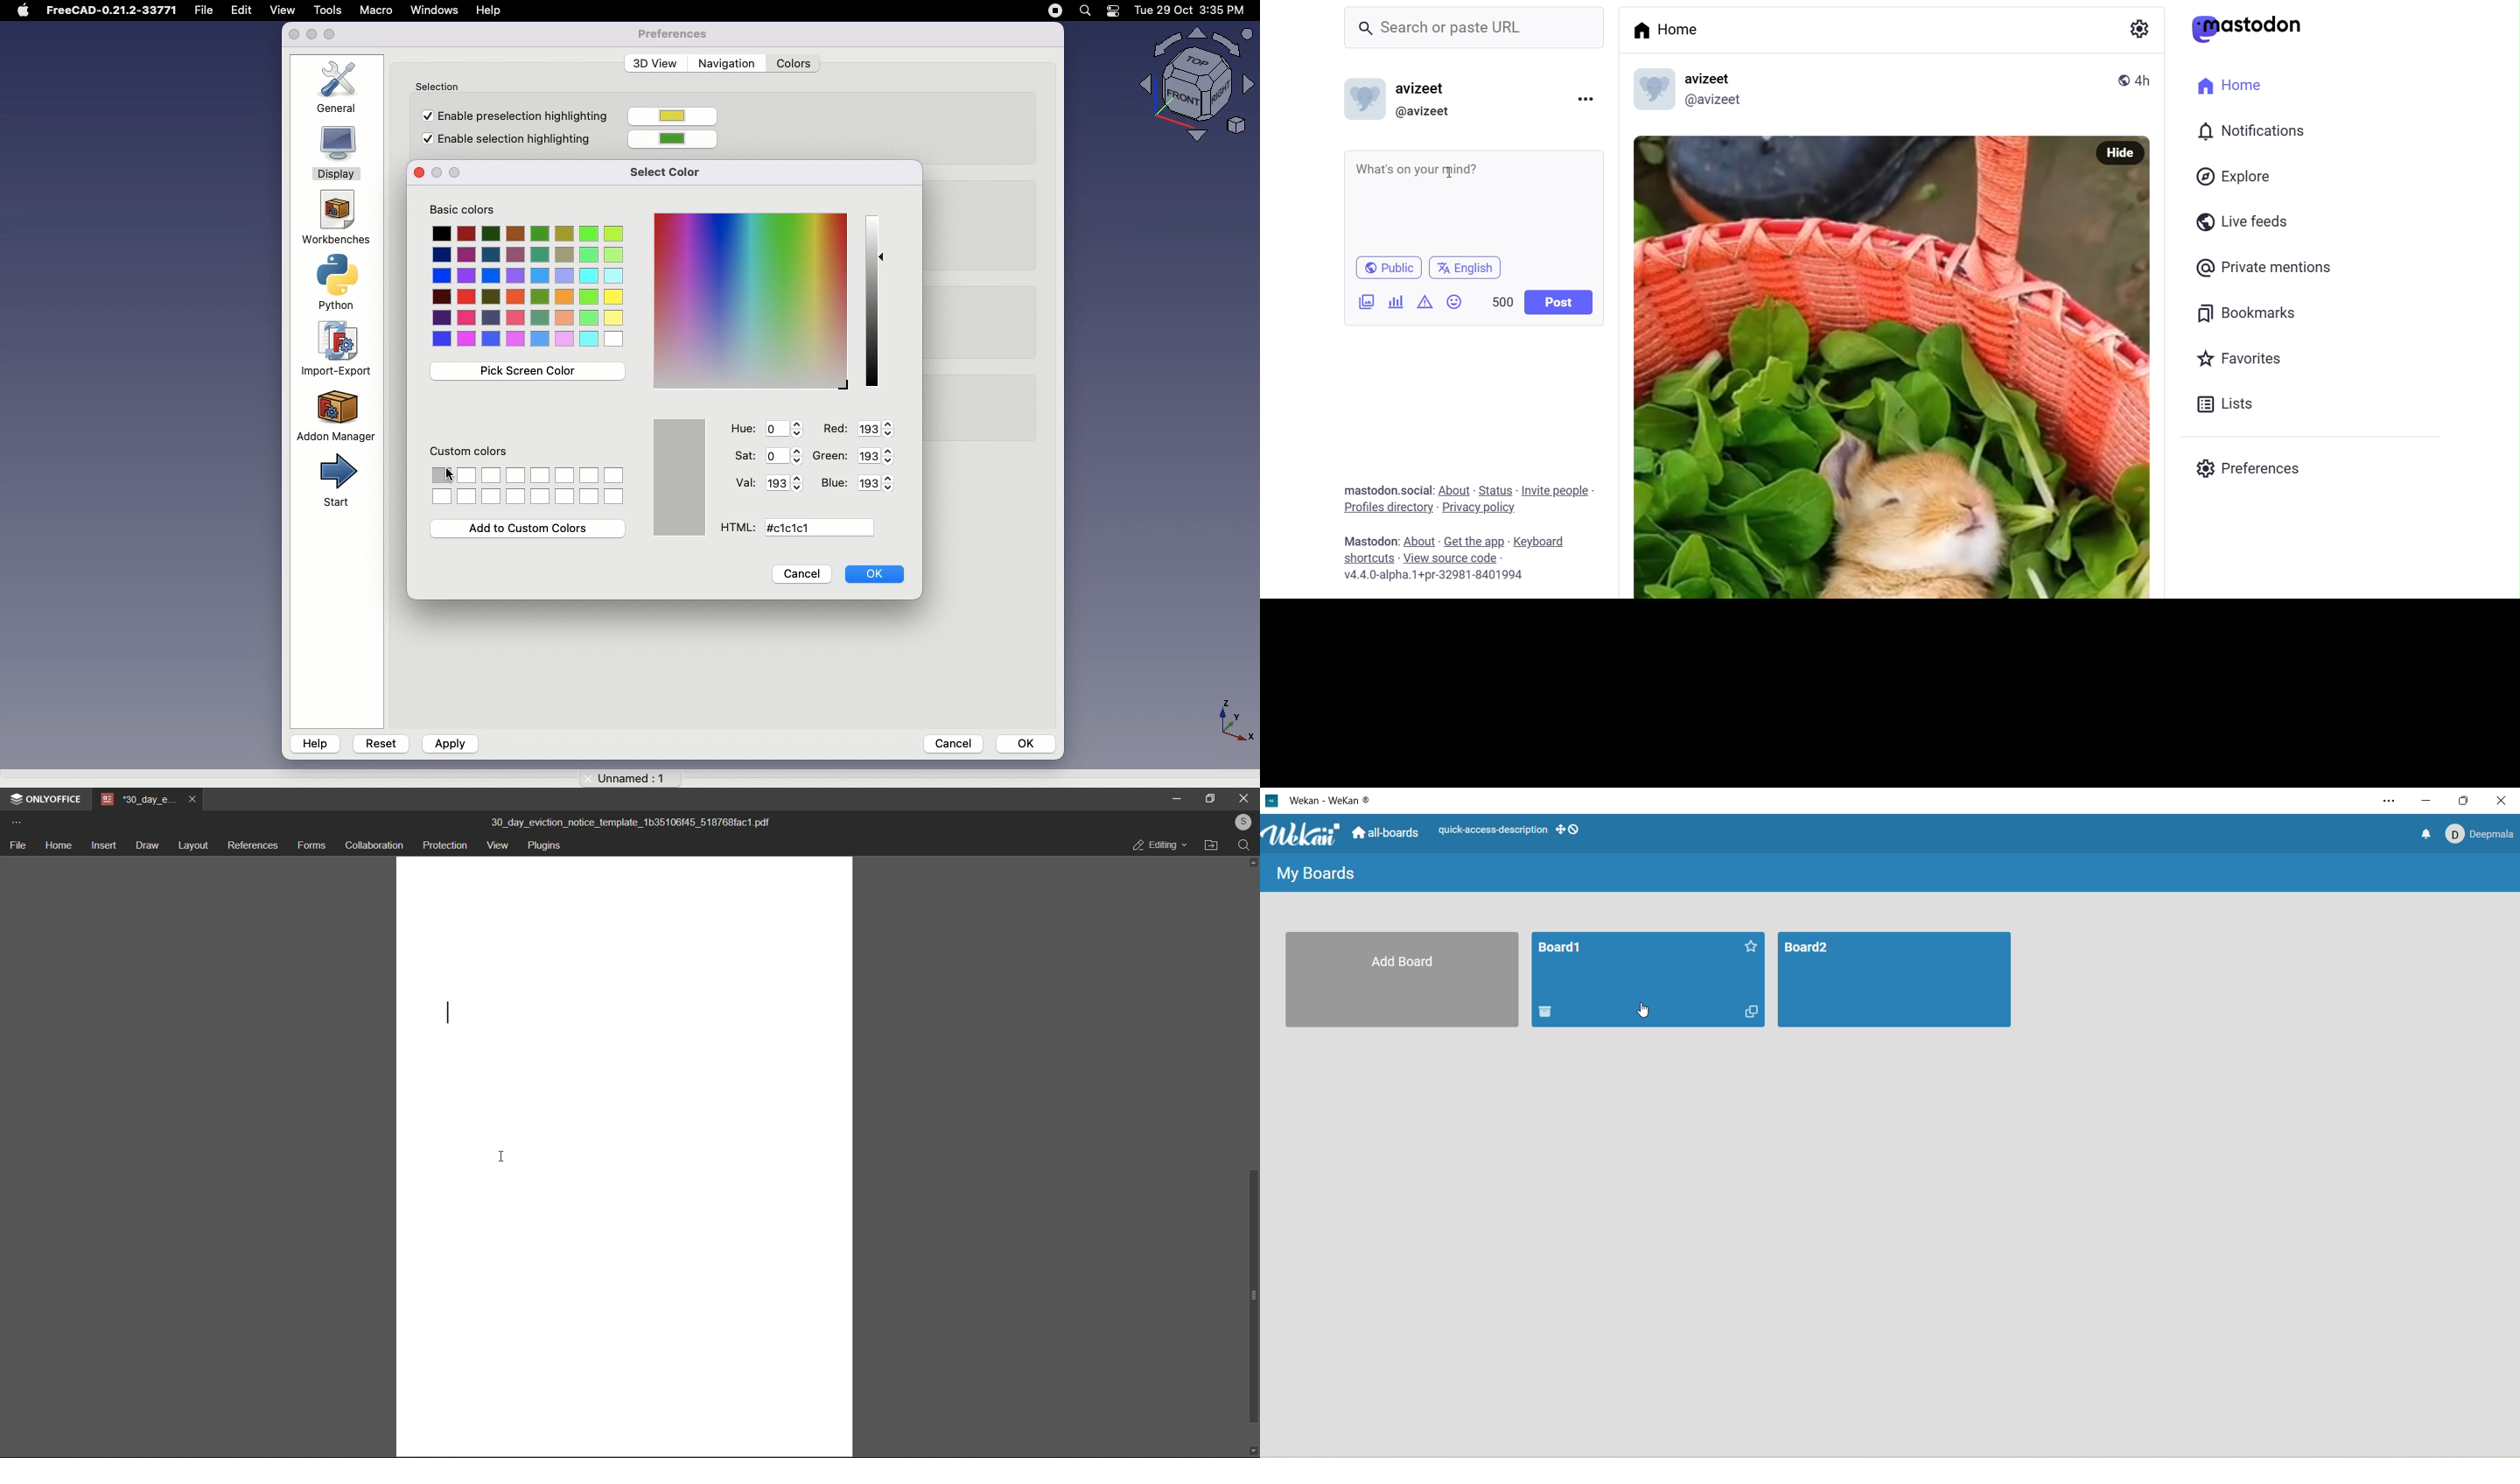  Describe the element at coordinates (1453, 490) in the screenshot. I see `about` at that location.